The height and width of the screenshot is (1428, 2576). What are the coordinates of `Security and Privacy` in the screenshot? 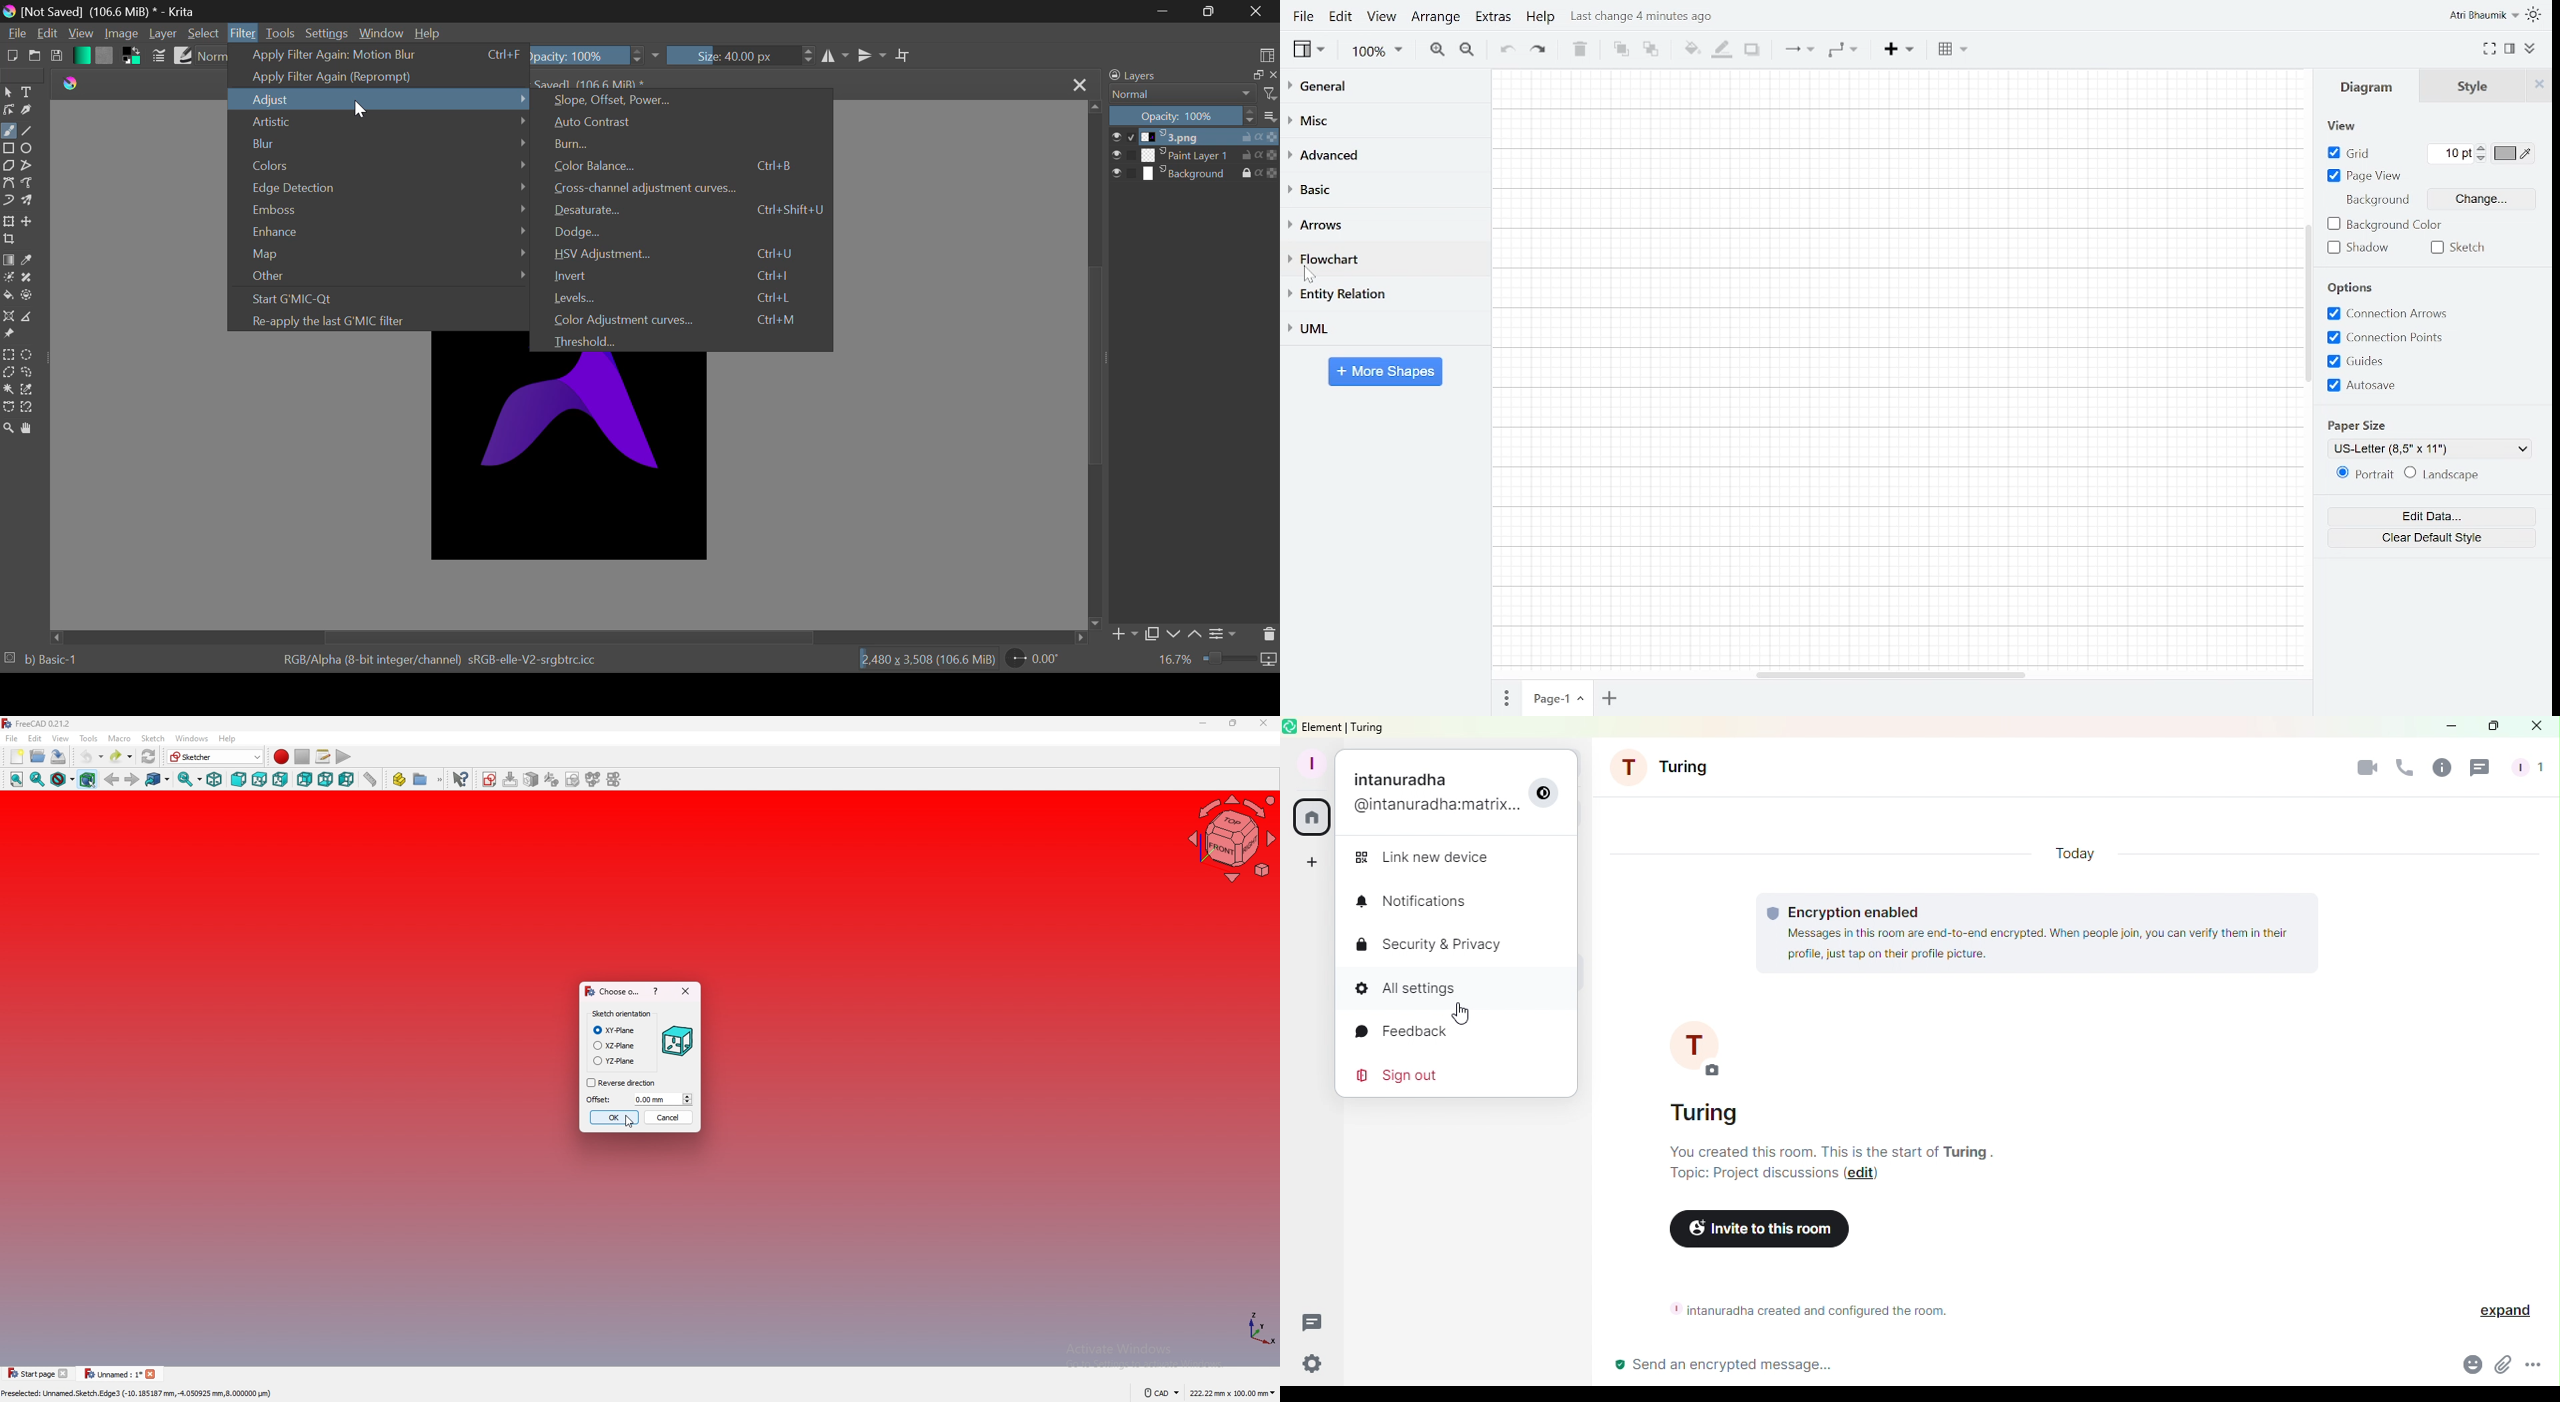 It's located at (1431, 946).